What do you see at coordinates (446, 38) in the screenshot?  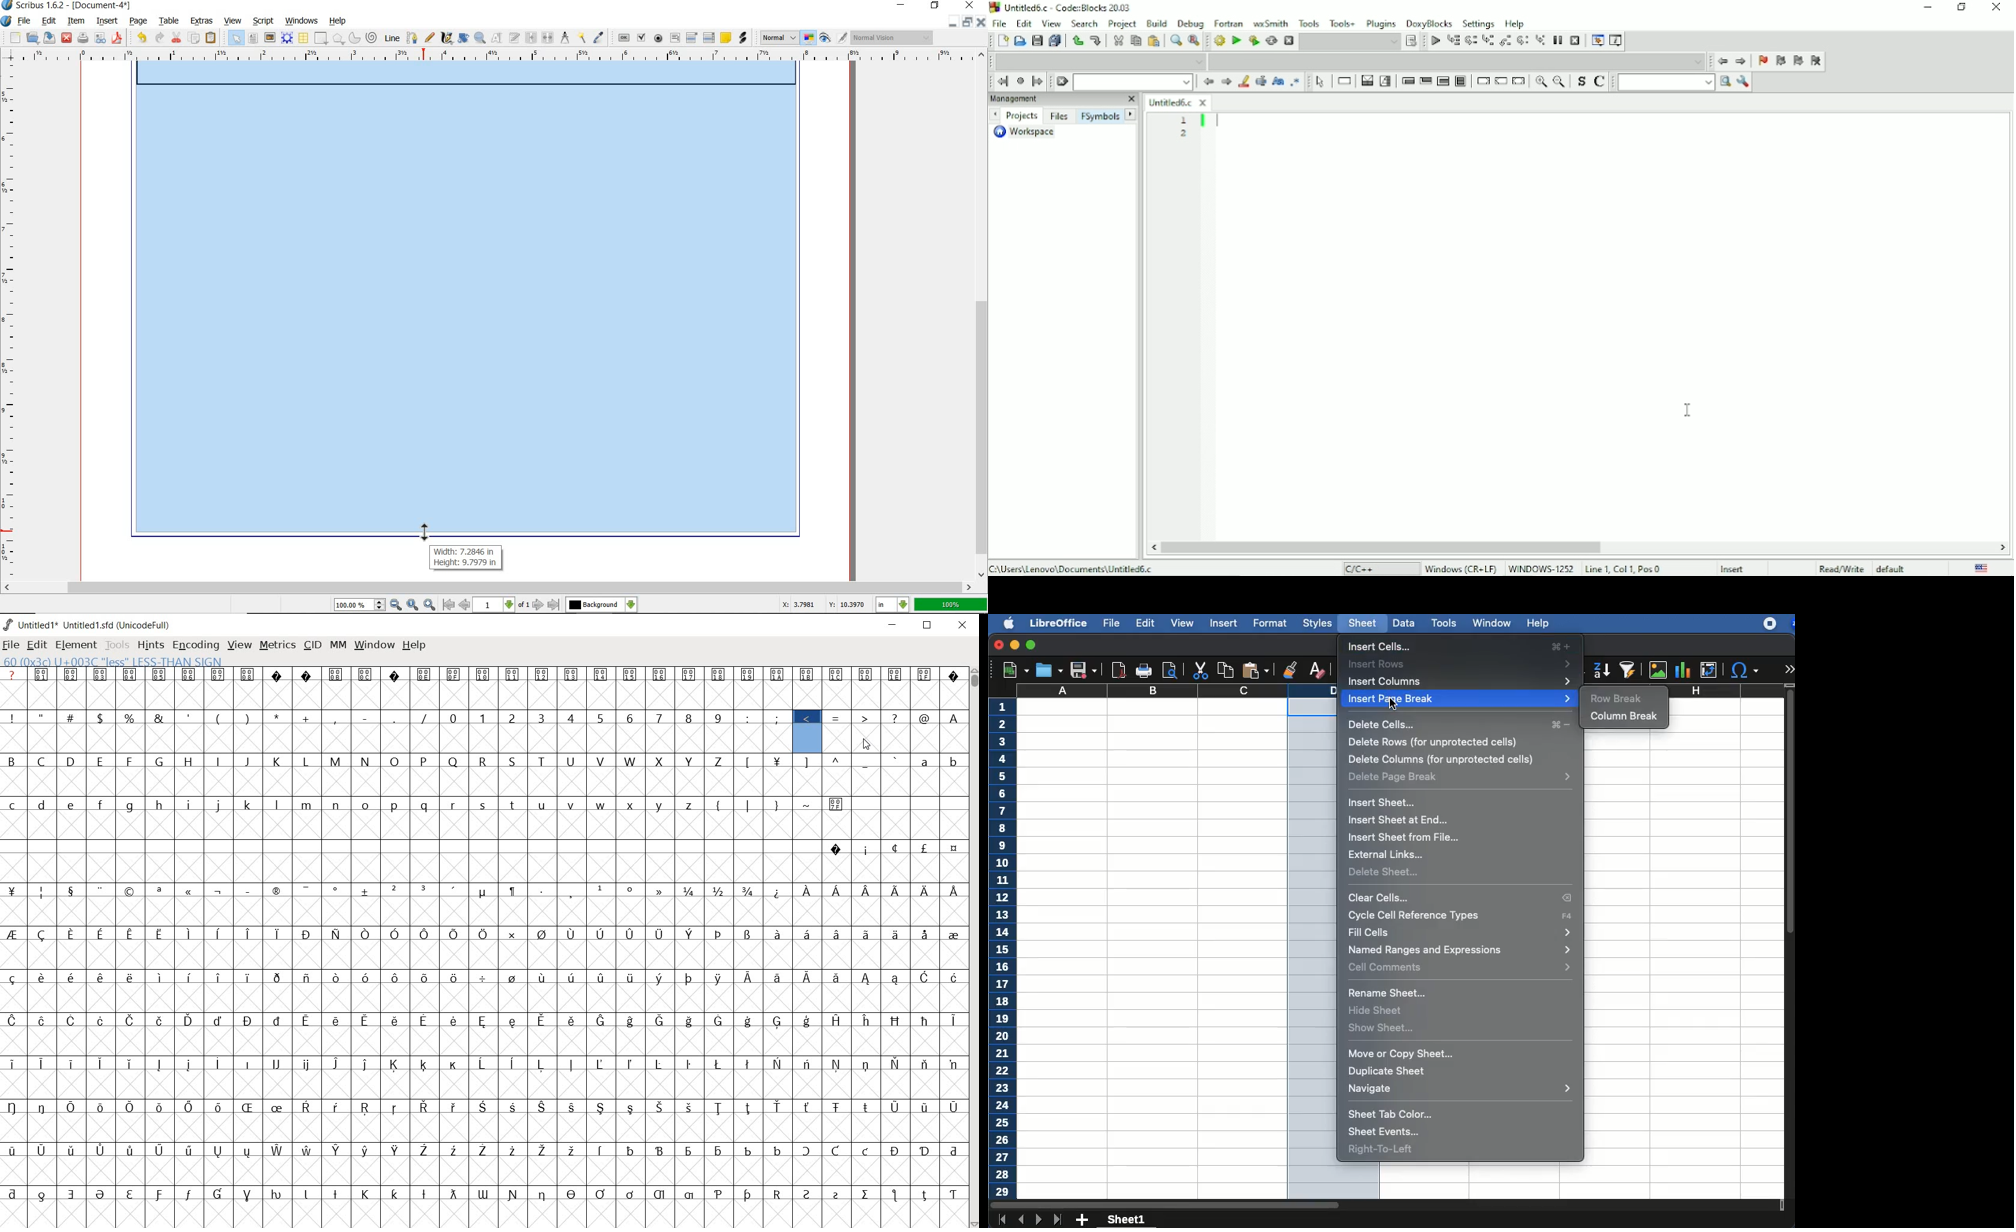 I see `calligraphic line` at bounding box center [446, 38].